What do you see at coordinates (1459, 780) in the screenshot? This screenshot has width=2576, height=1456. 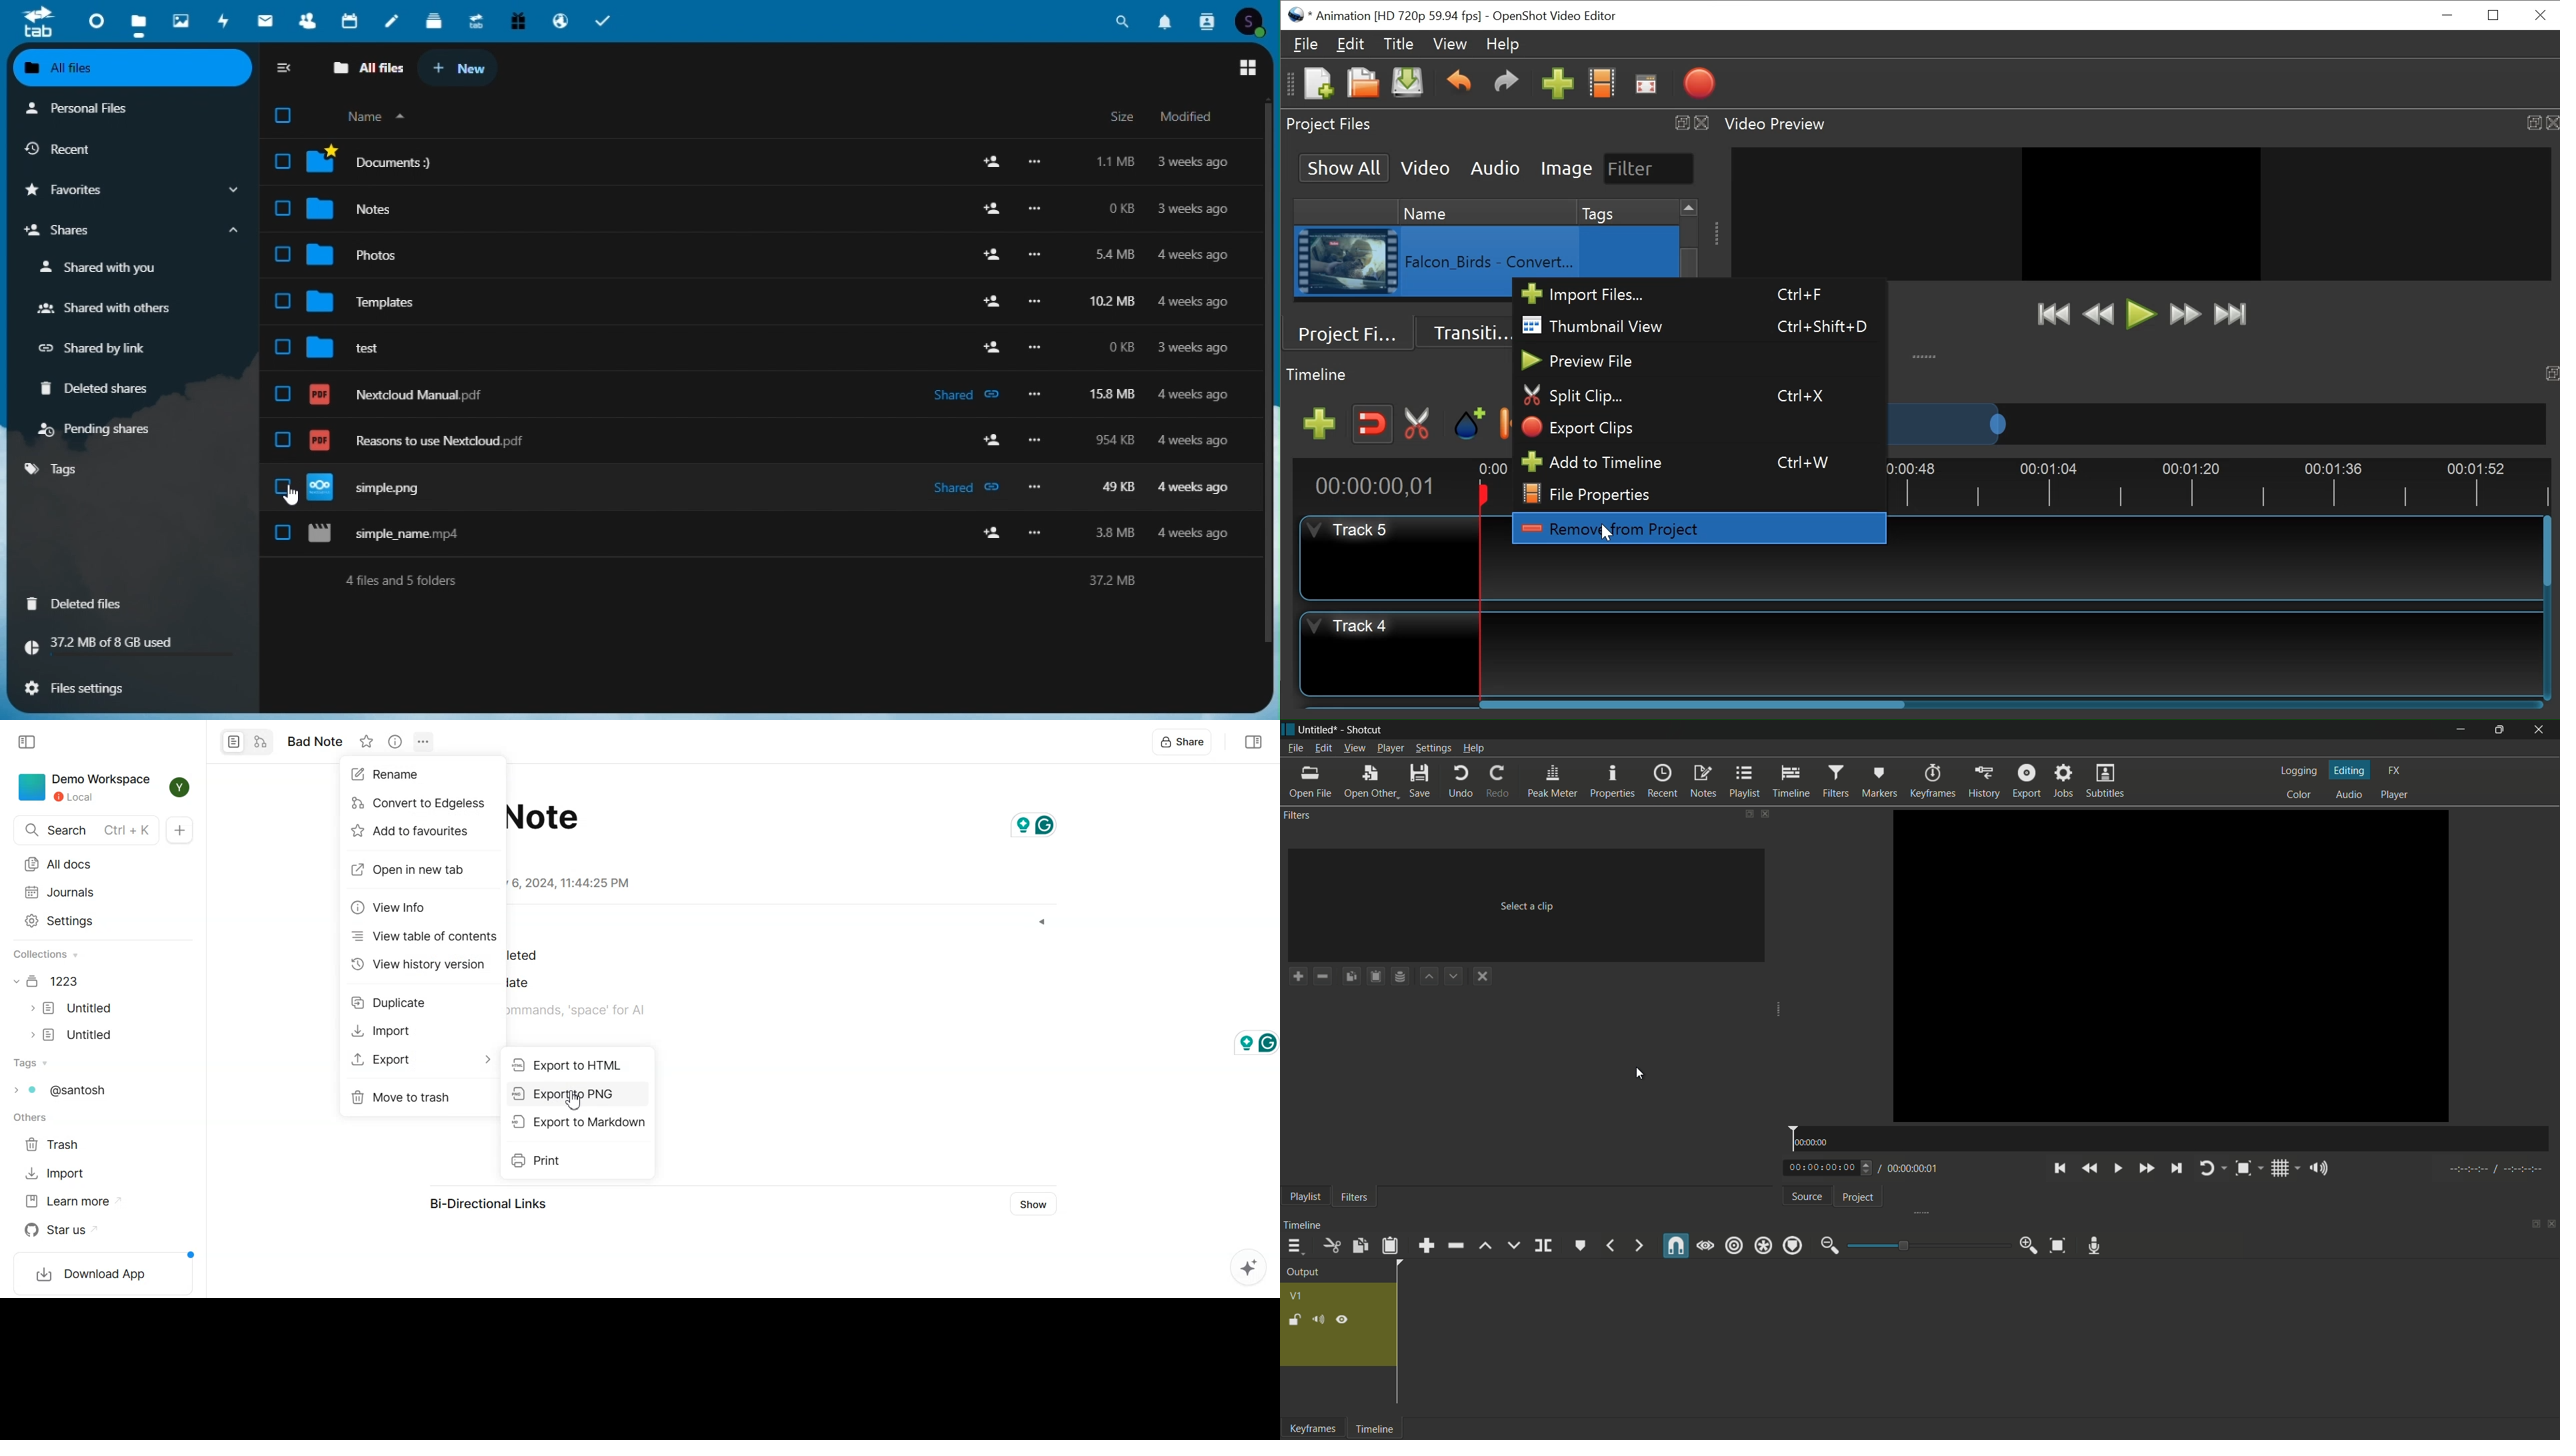 I see `undo` at bounding box center [1459, 780].